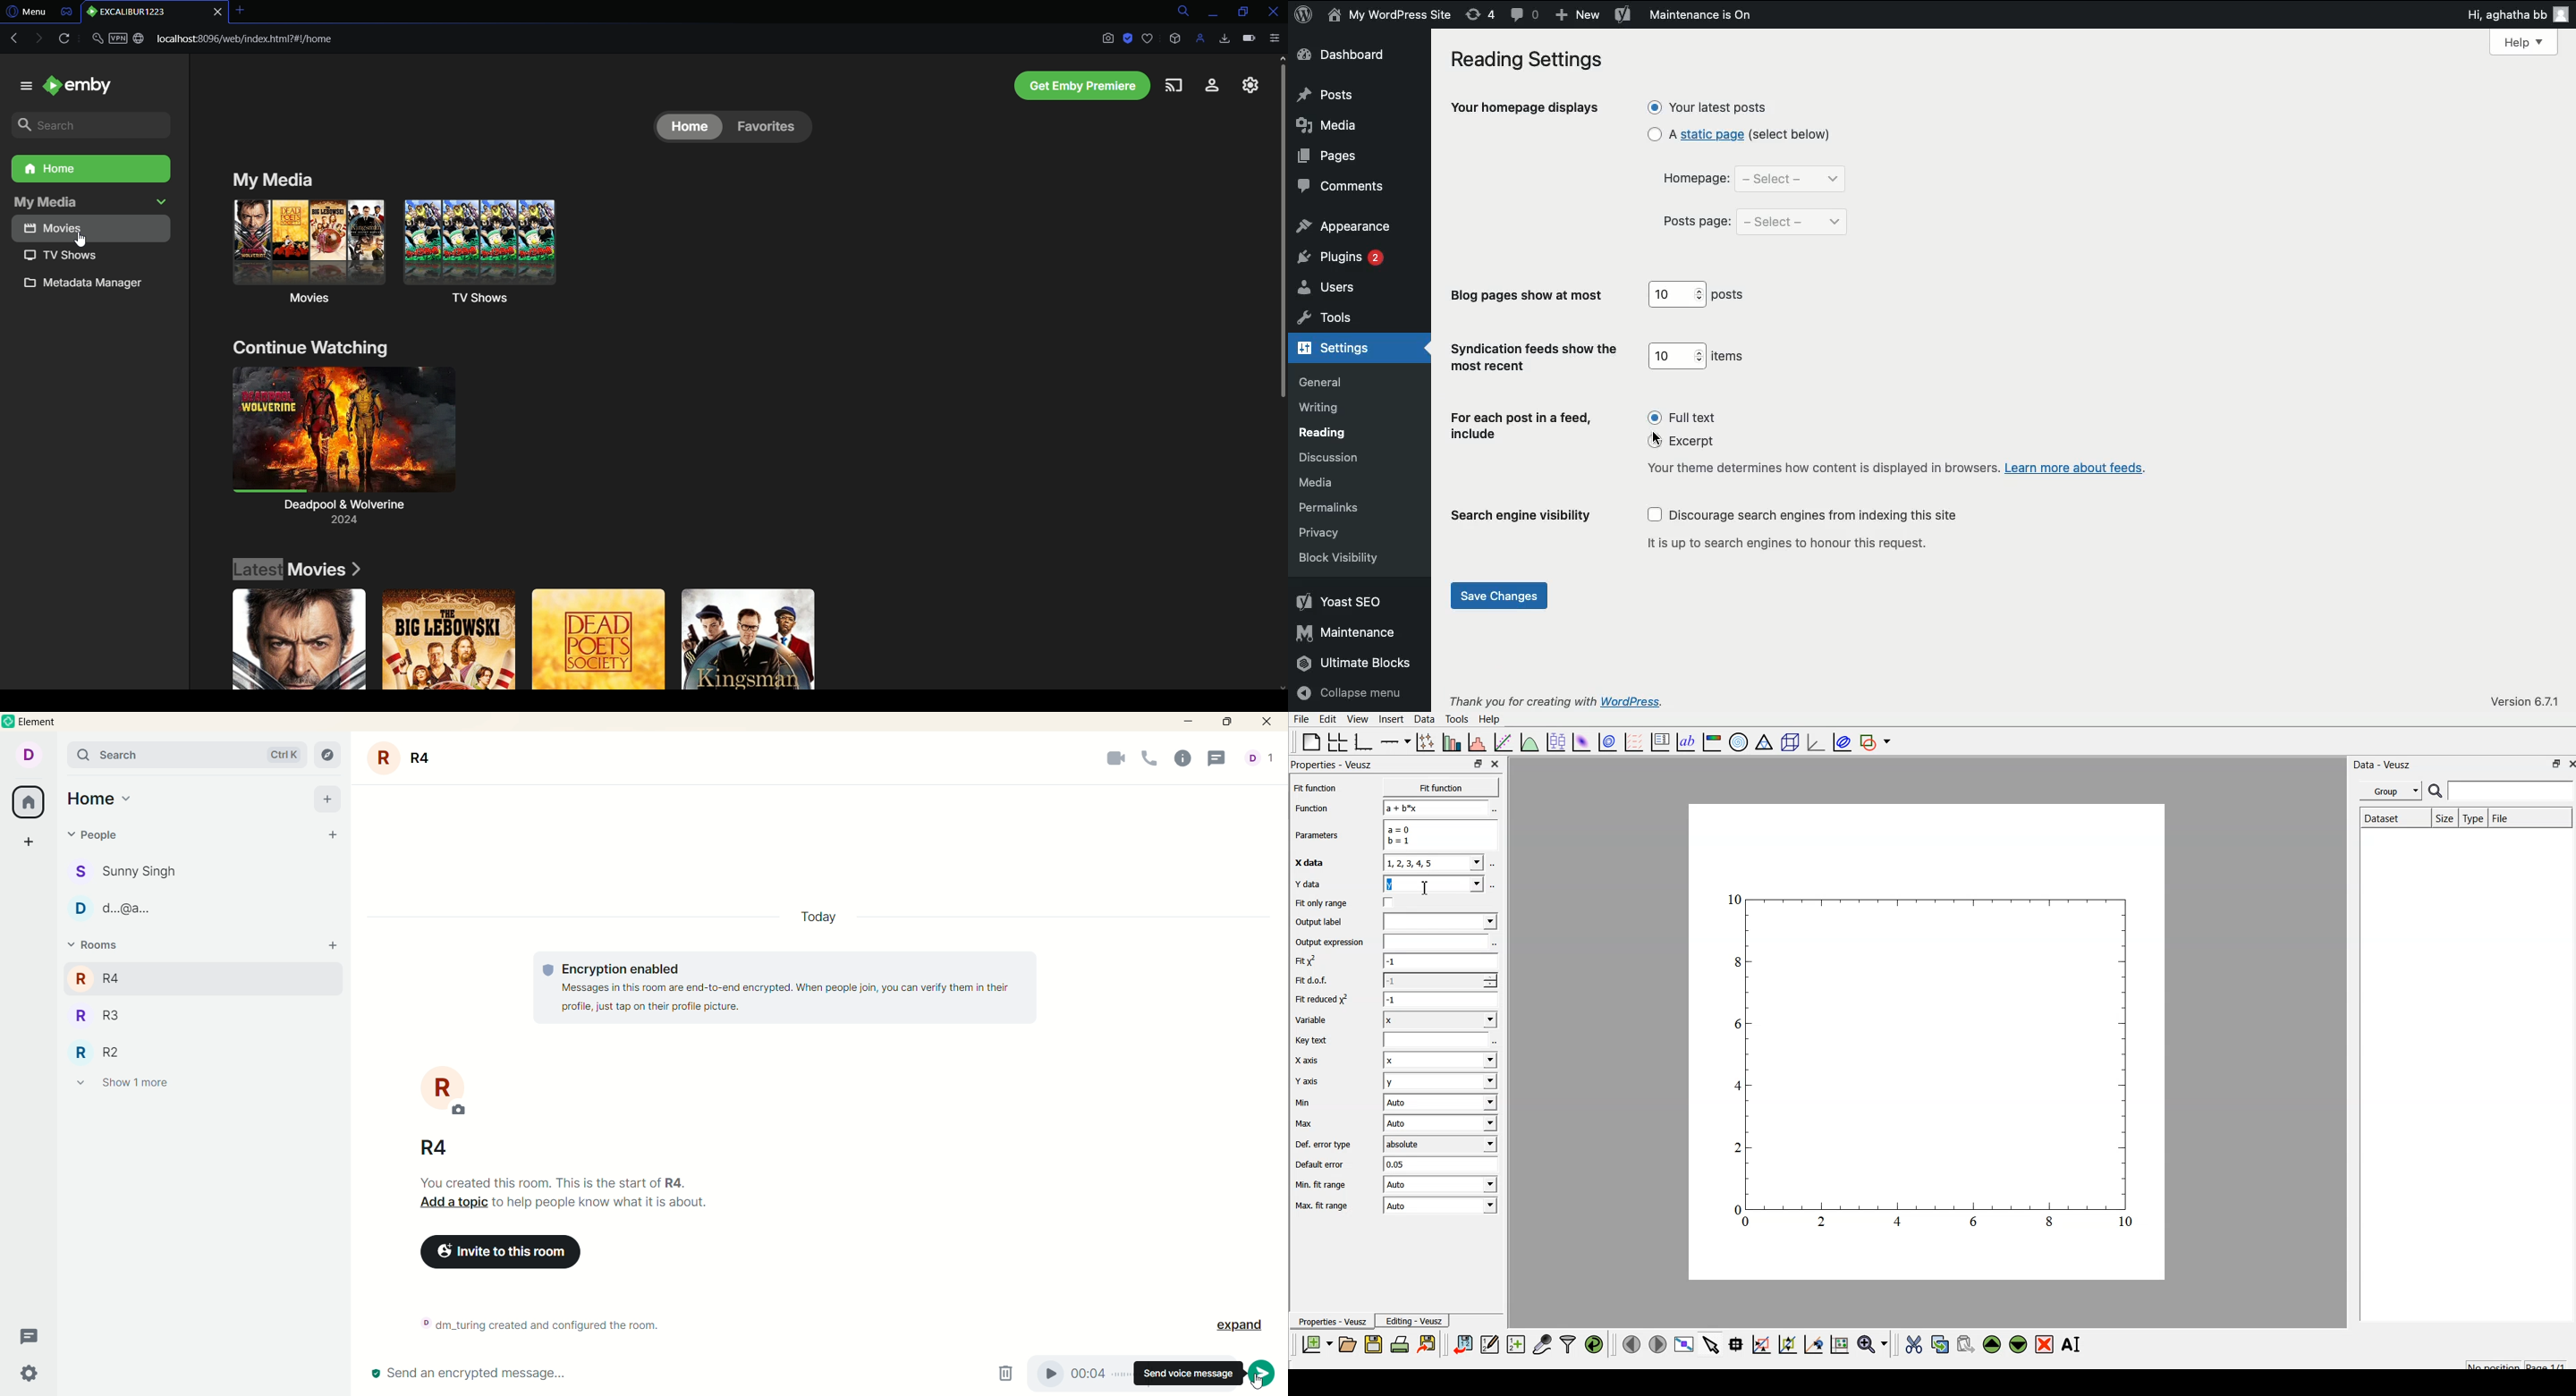 Image resolution: width=2576 pixels, height=1400 pixels. I want to click on people, so click(98, 835).